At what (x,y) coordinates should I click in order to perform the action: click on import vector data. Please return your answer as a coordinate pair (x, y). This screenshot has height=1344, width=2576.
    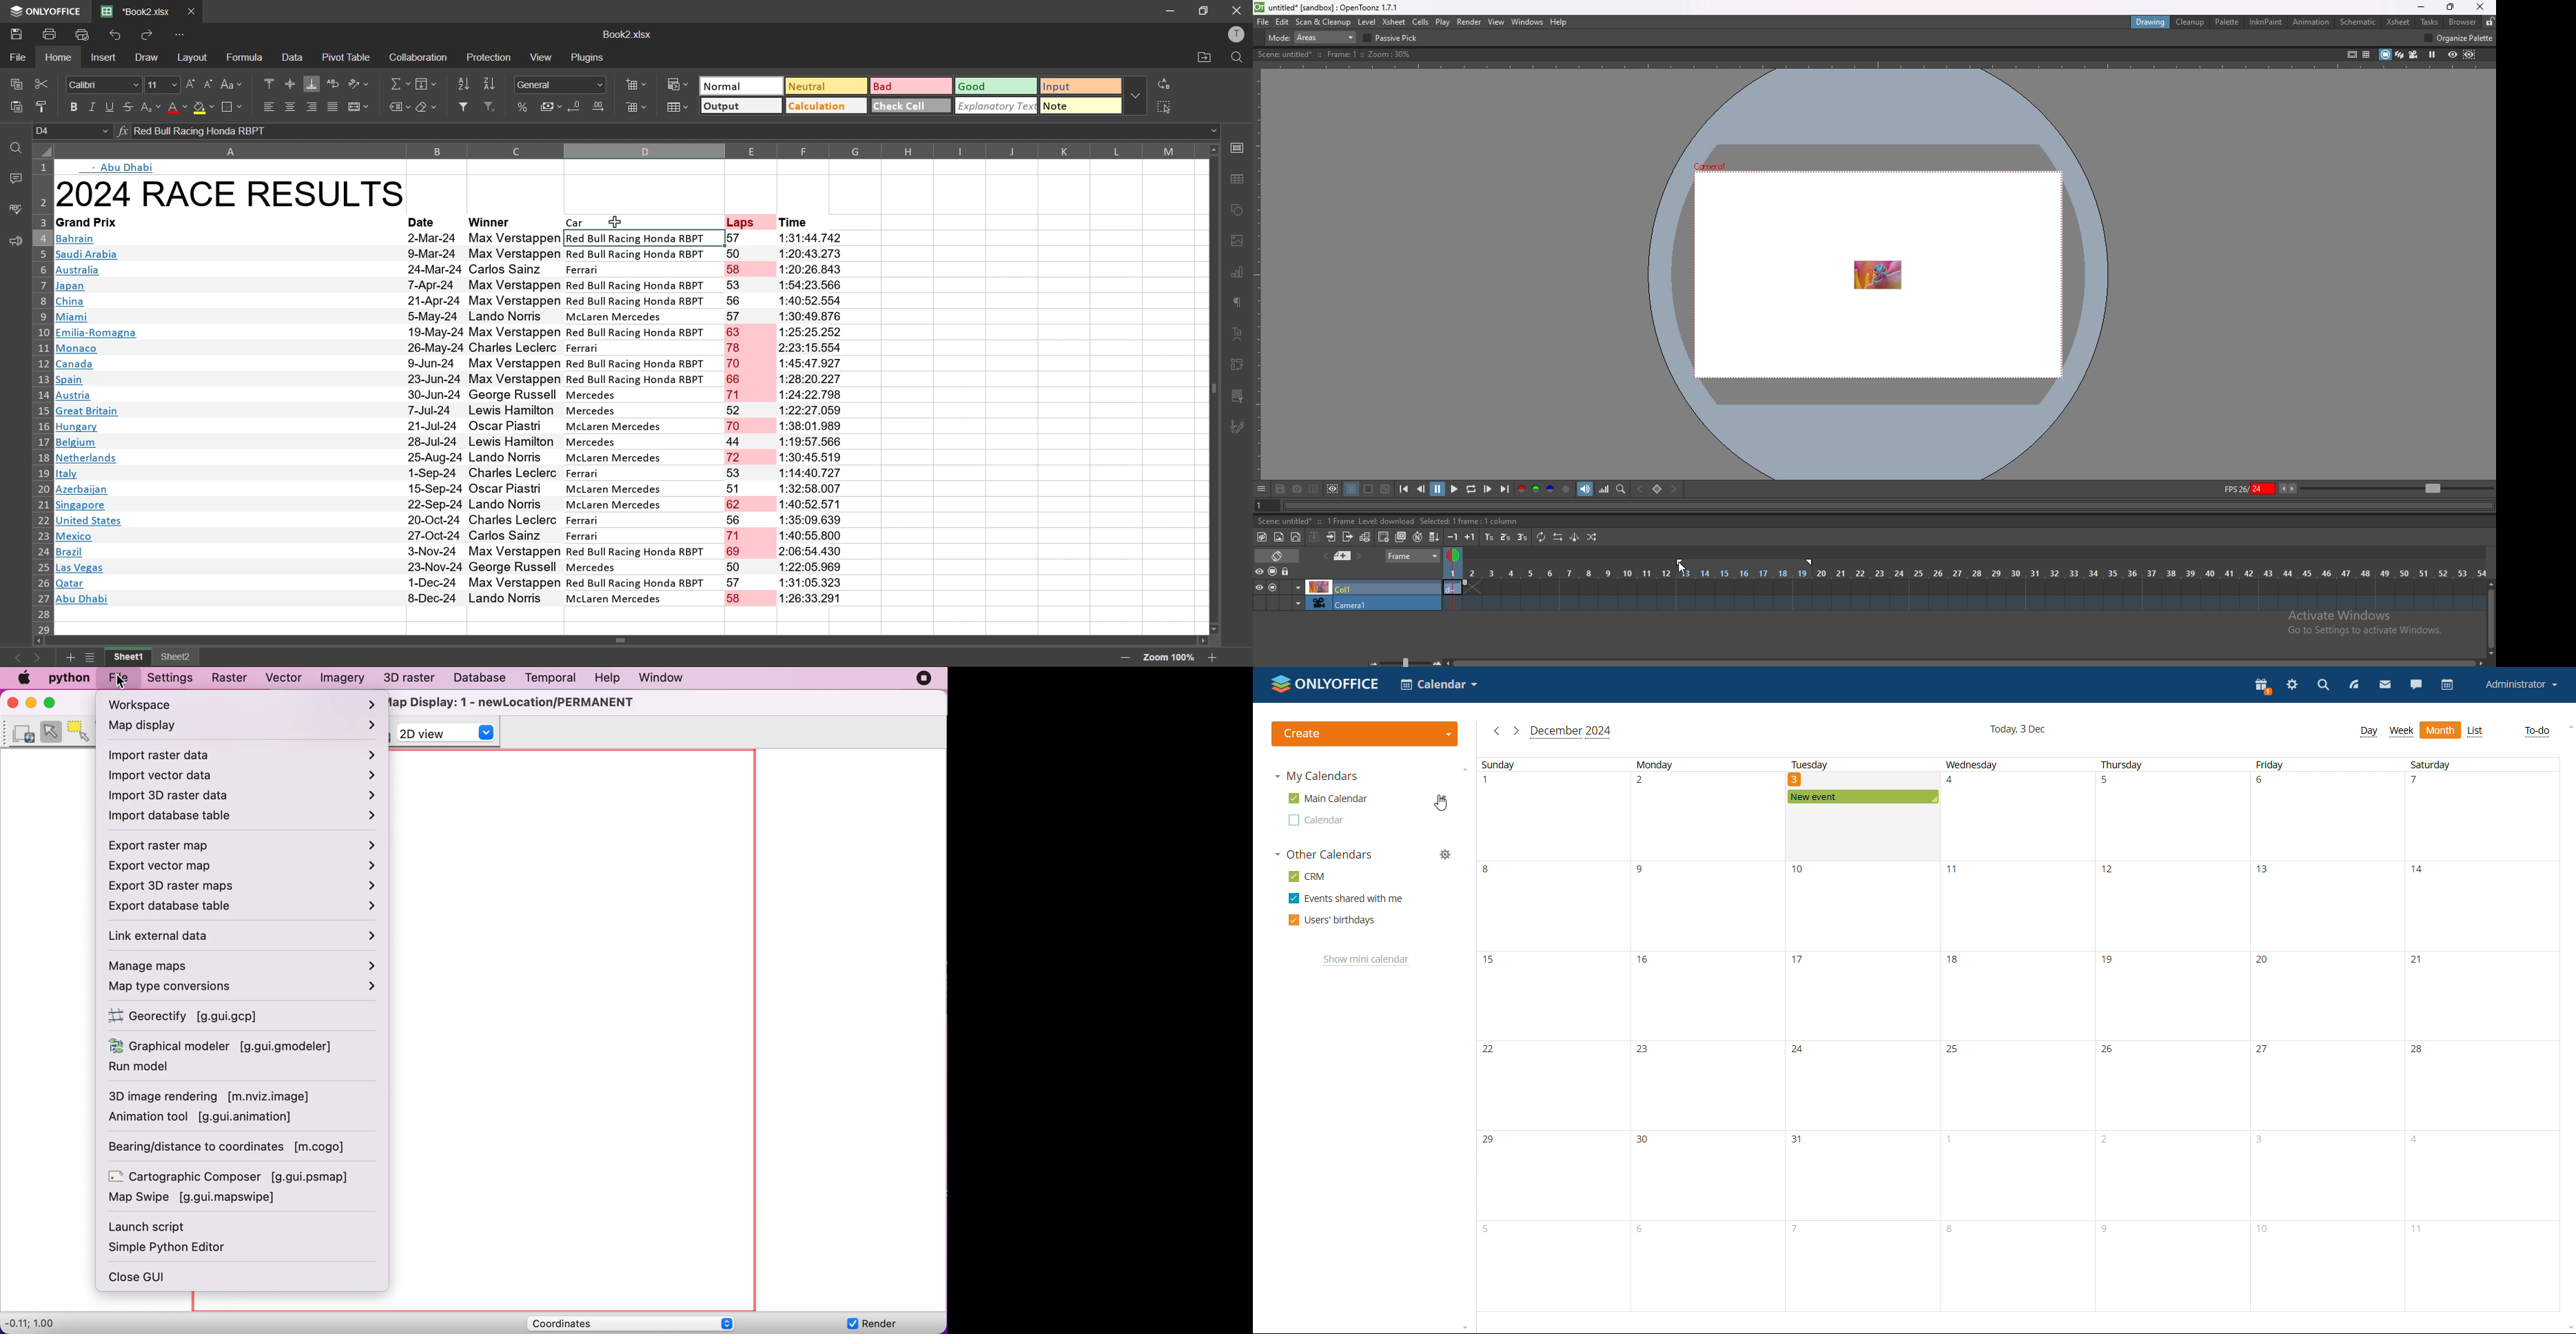
    Looking at the image, I should click on (242, 776).